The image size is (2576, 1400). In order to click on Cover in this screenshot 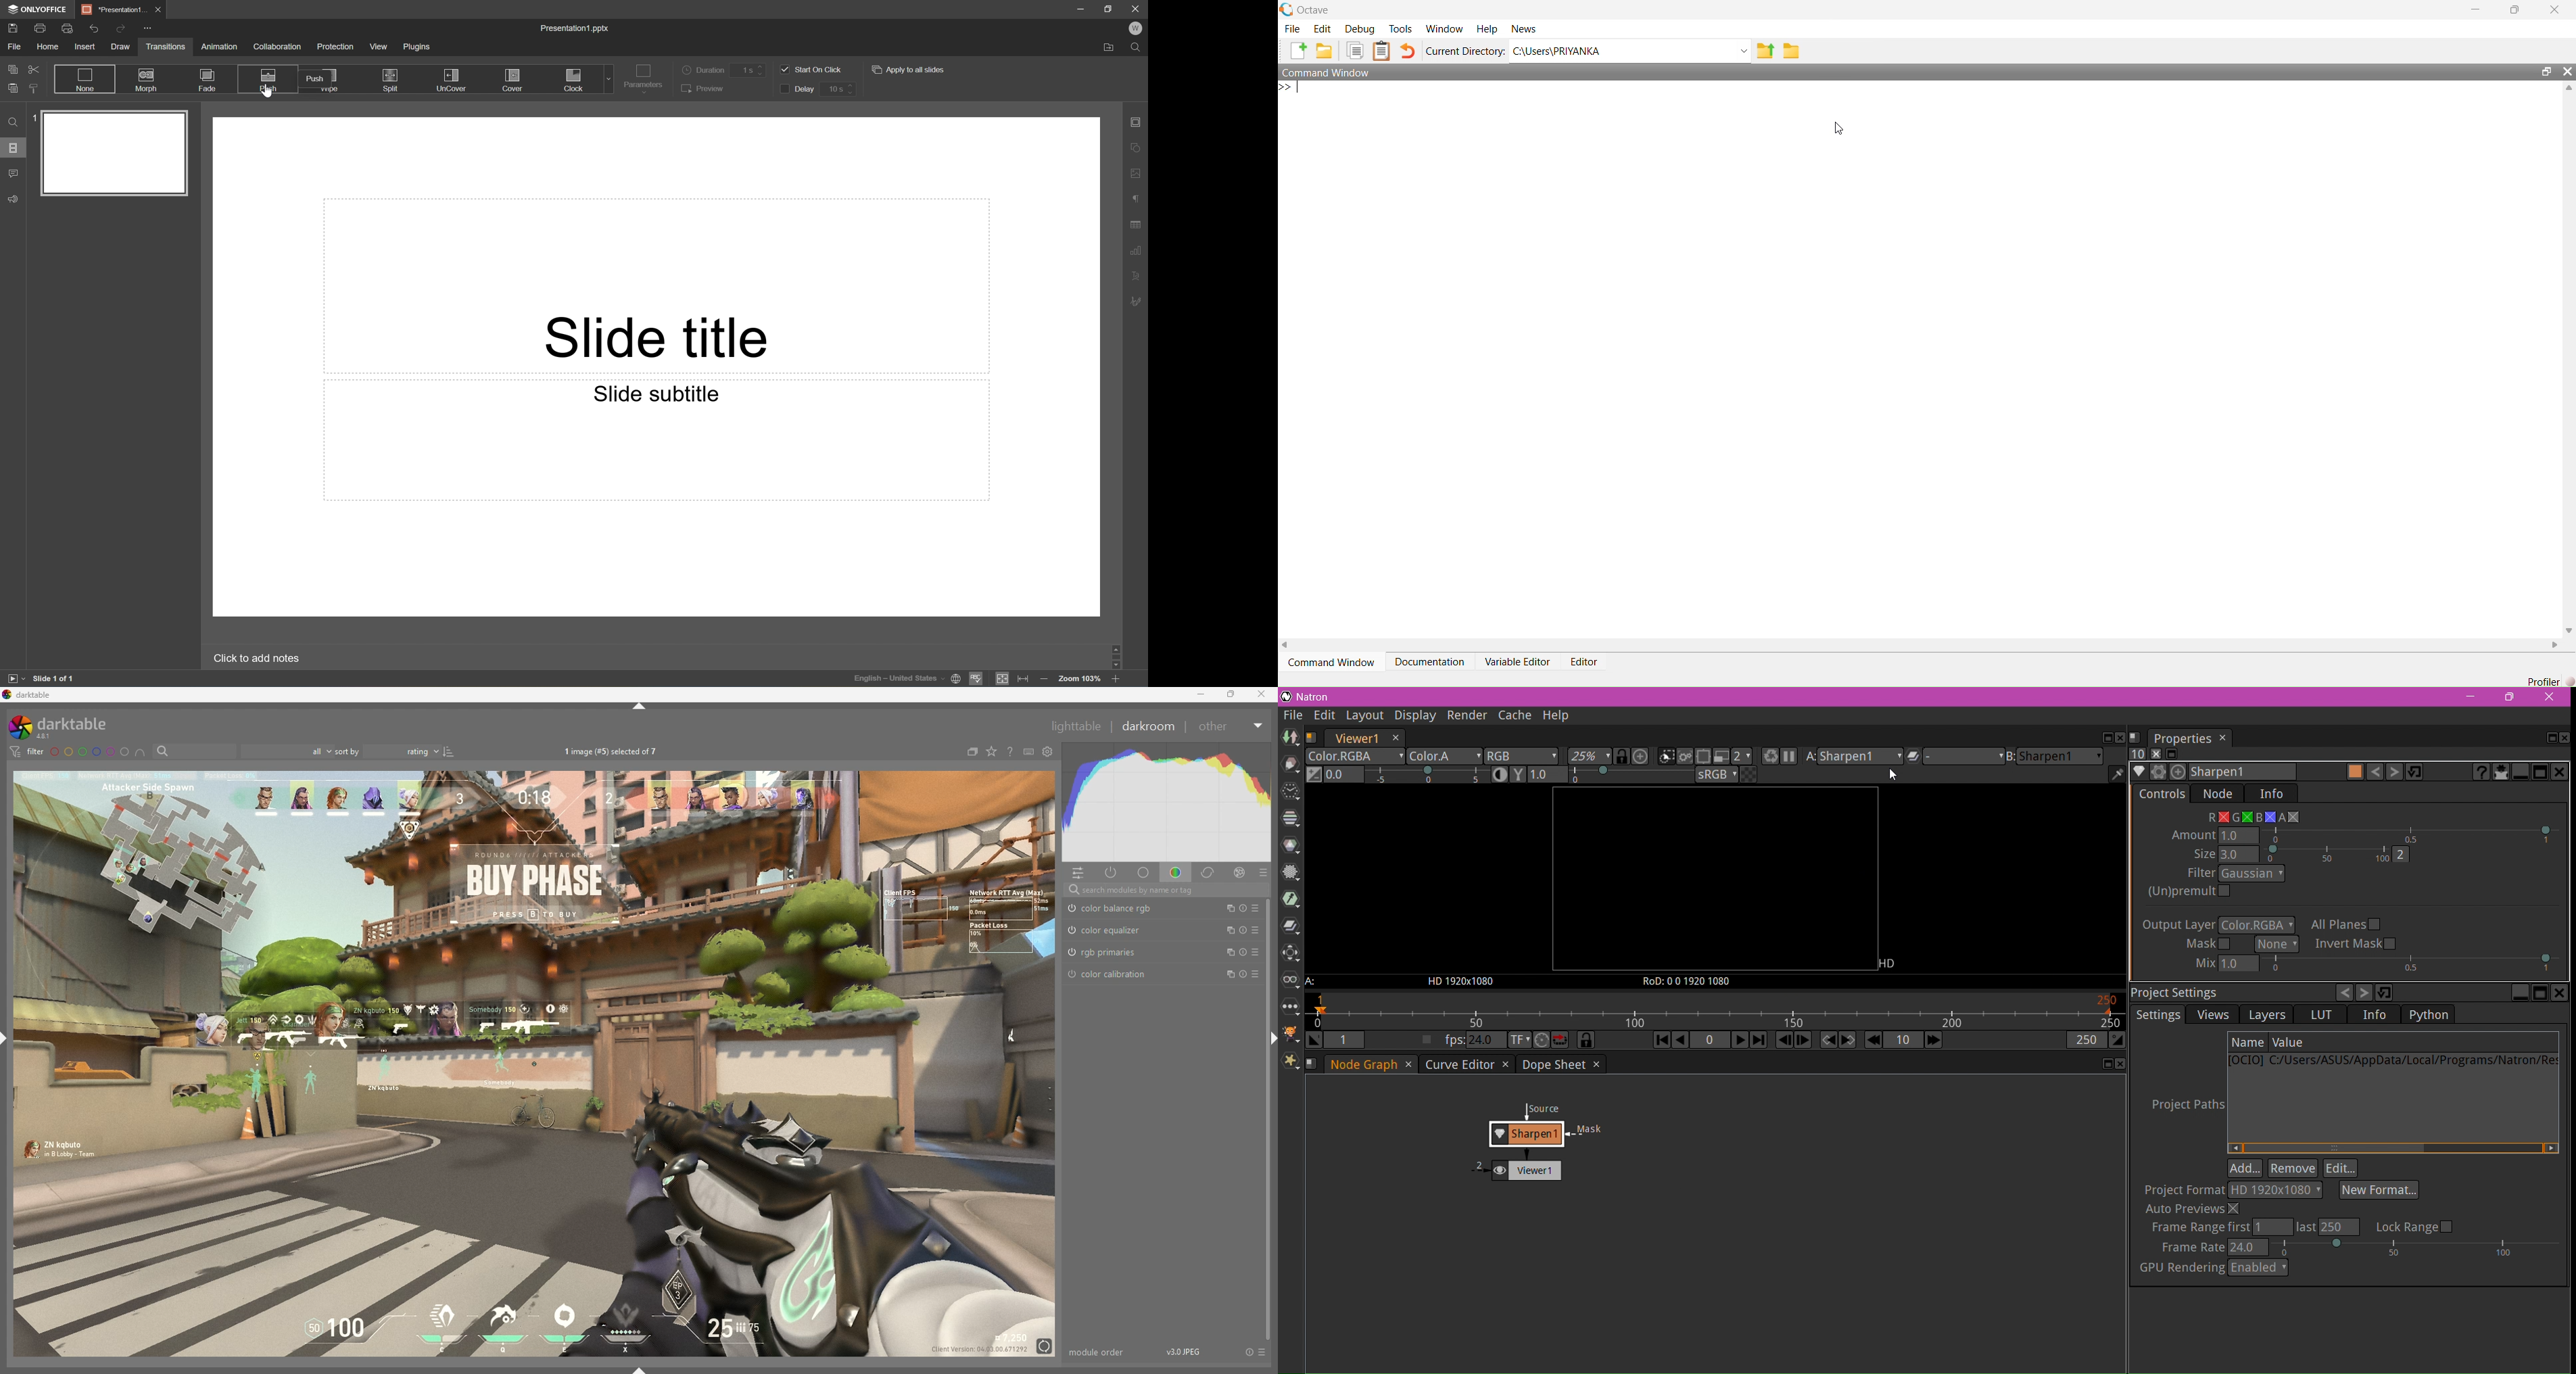, I will do `click(515, 79)`.